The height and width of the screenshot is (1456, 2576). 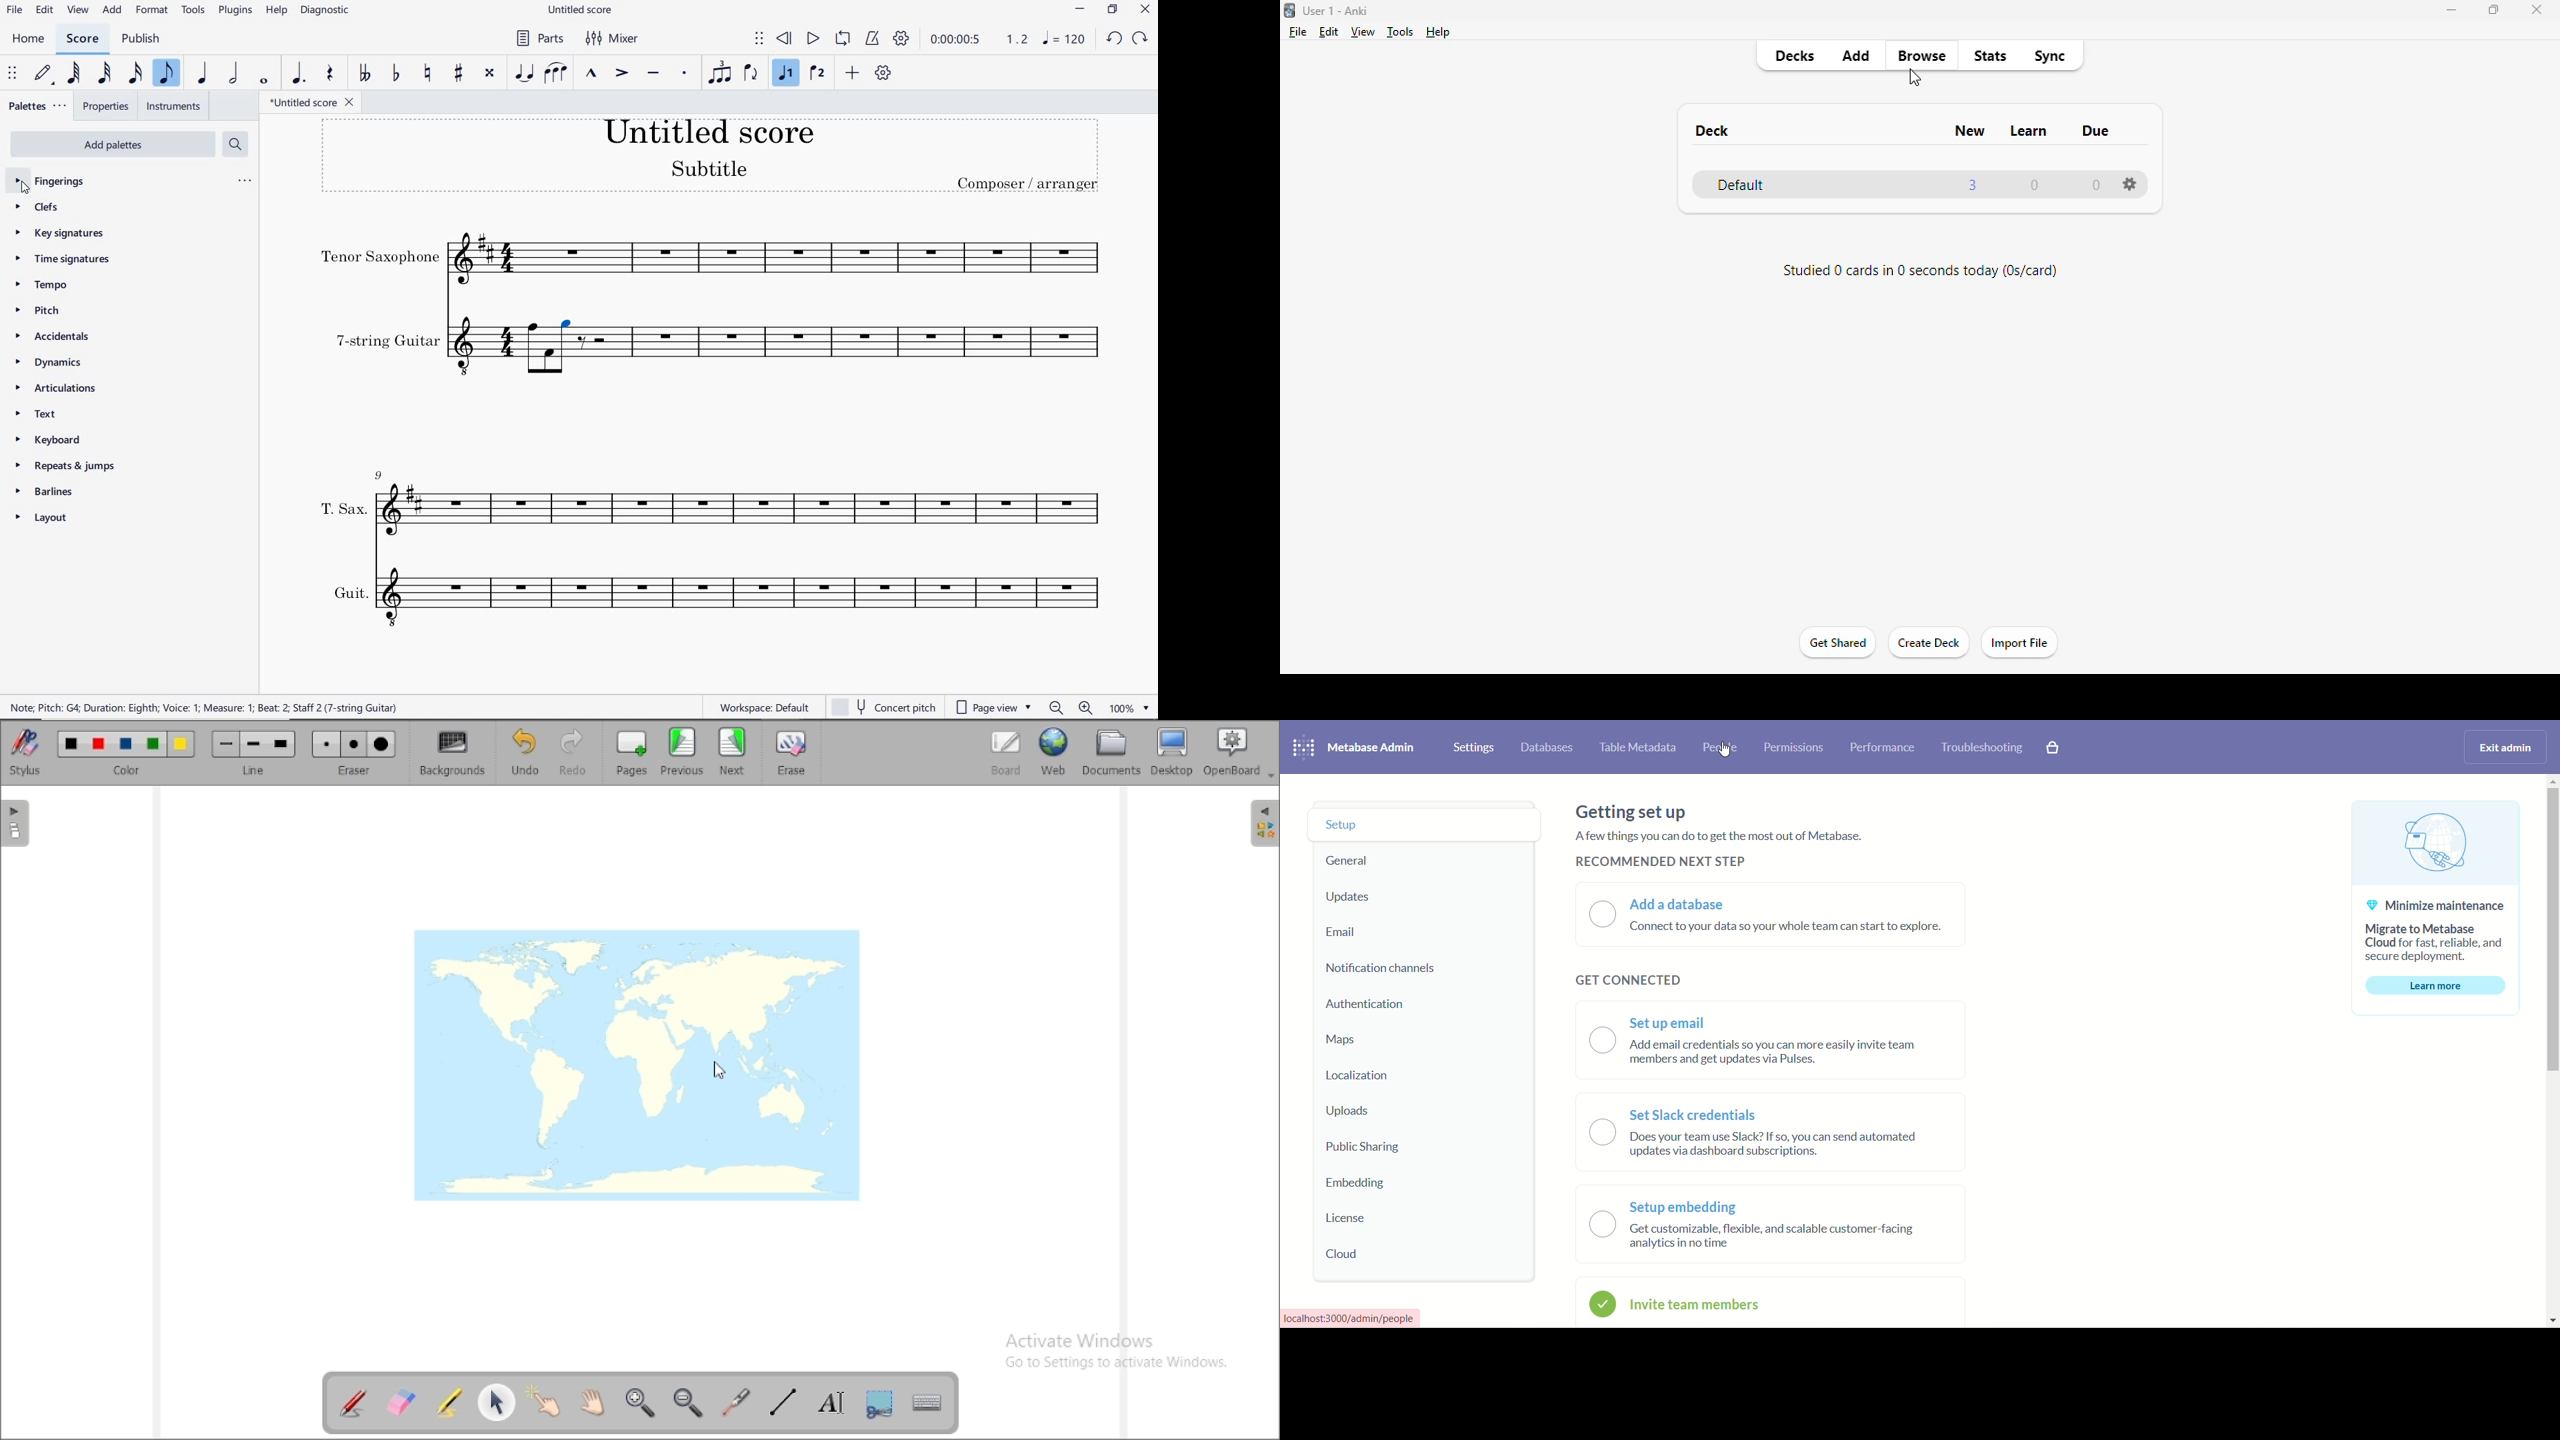 What do you see at coordinates (574, 753) in the screenshot?
I see `redo` at bounding box center [574, 753].